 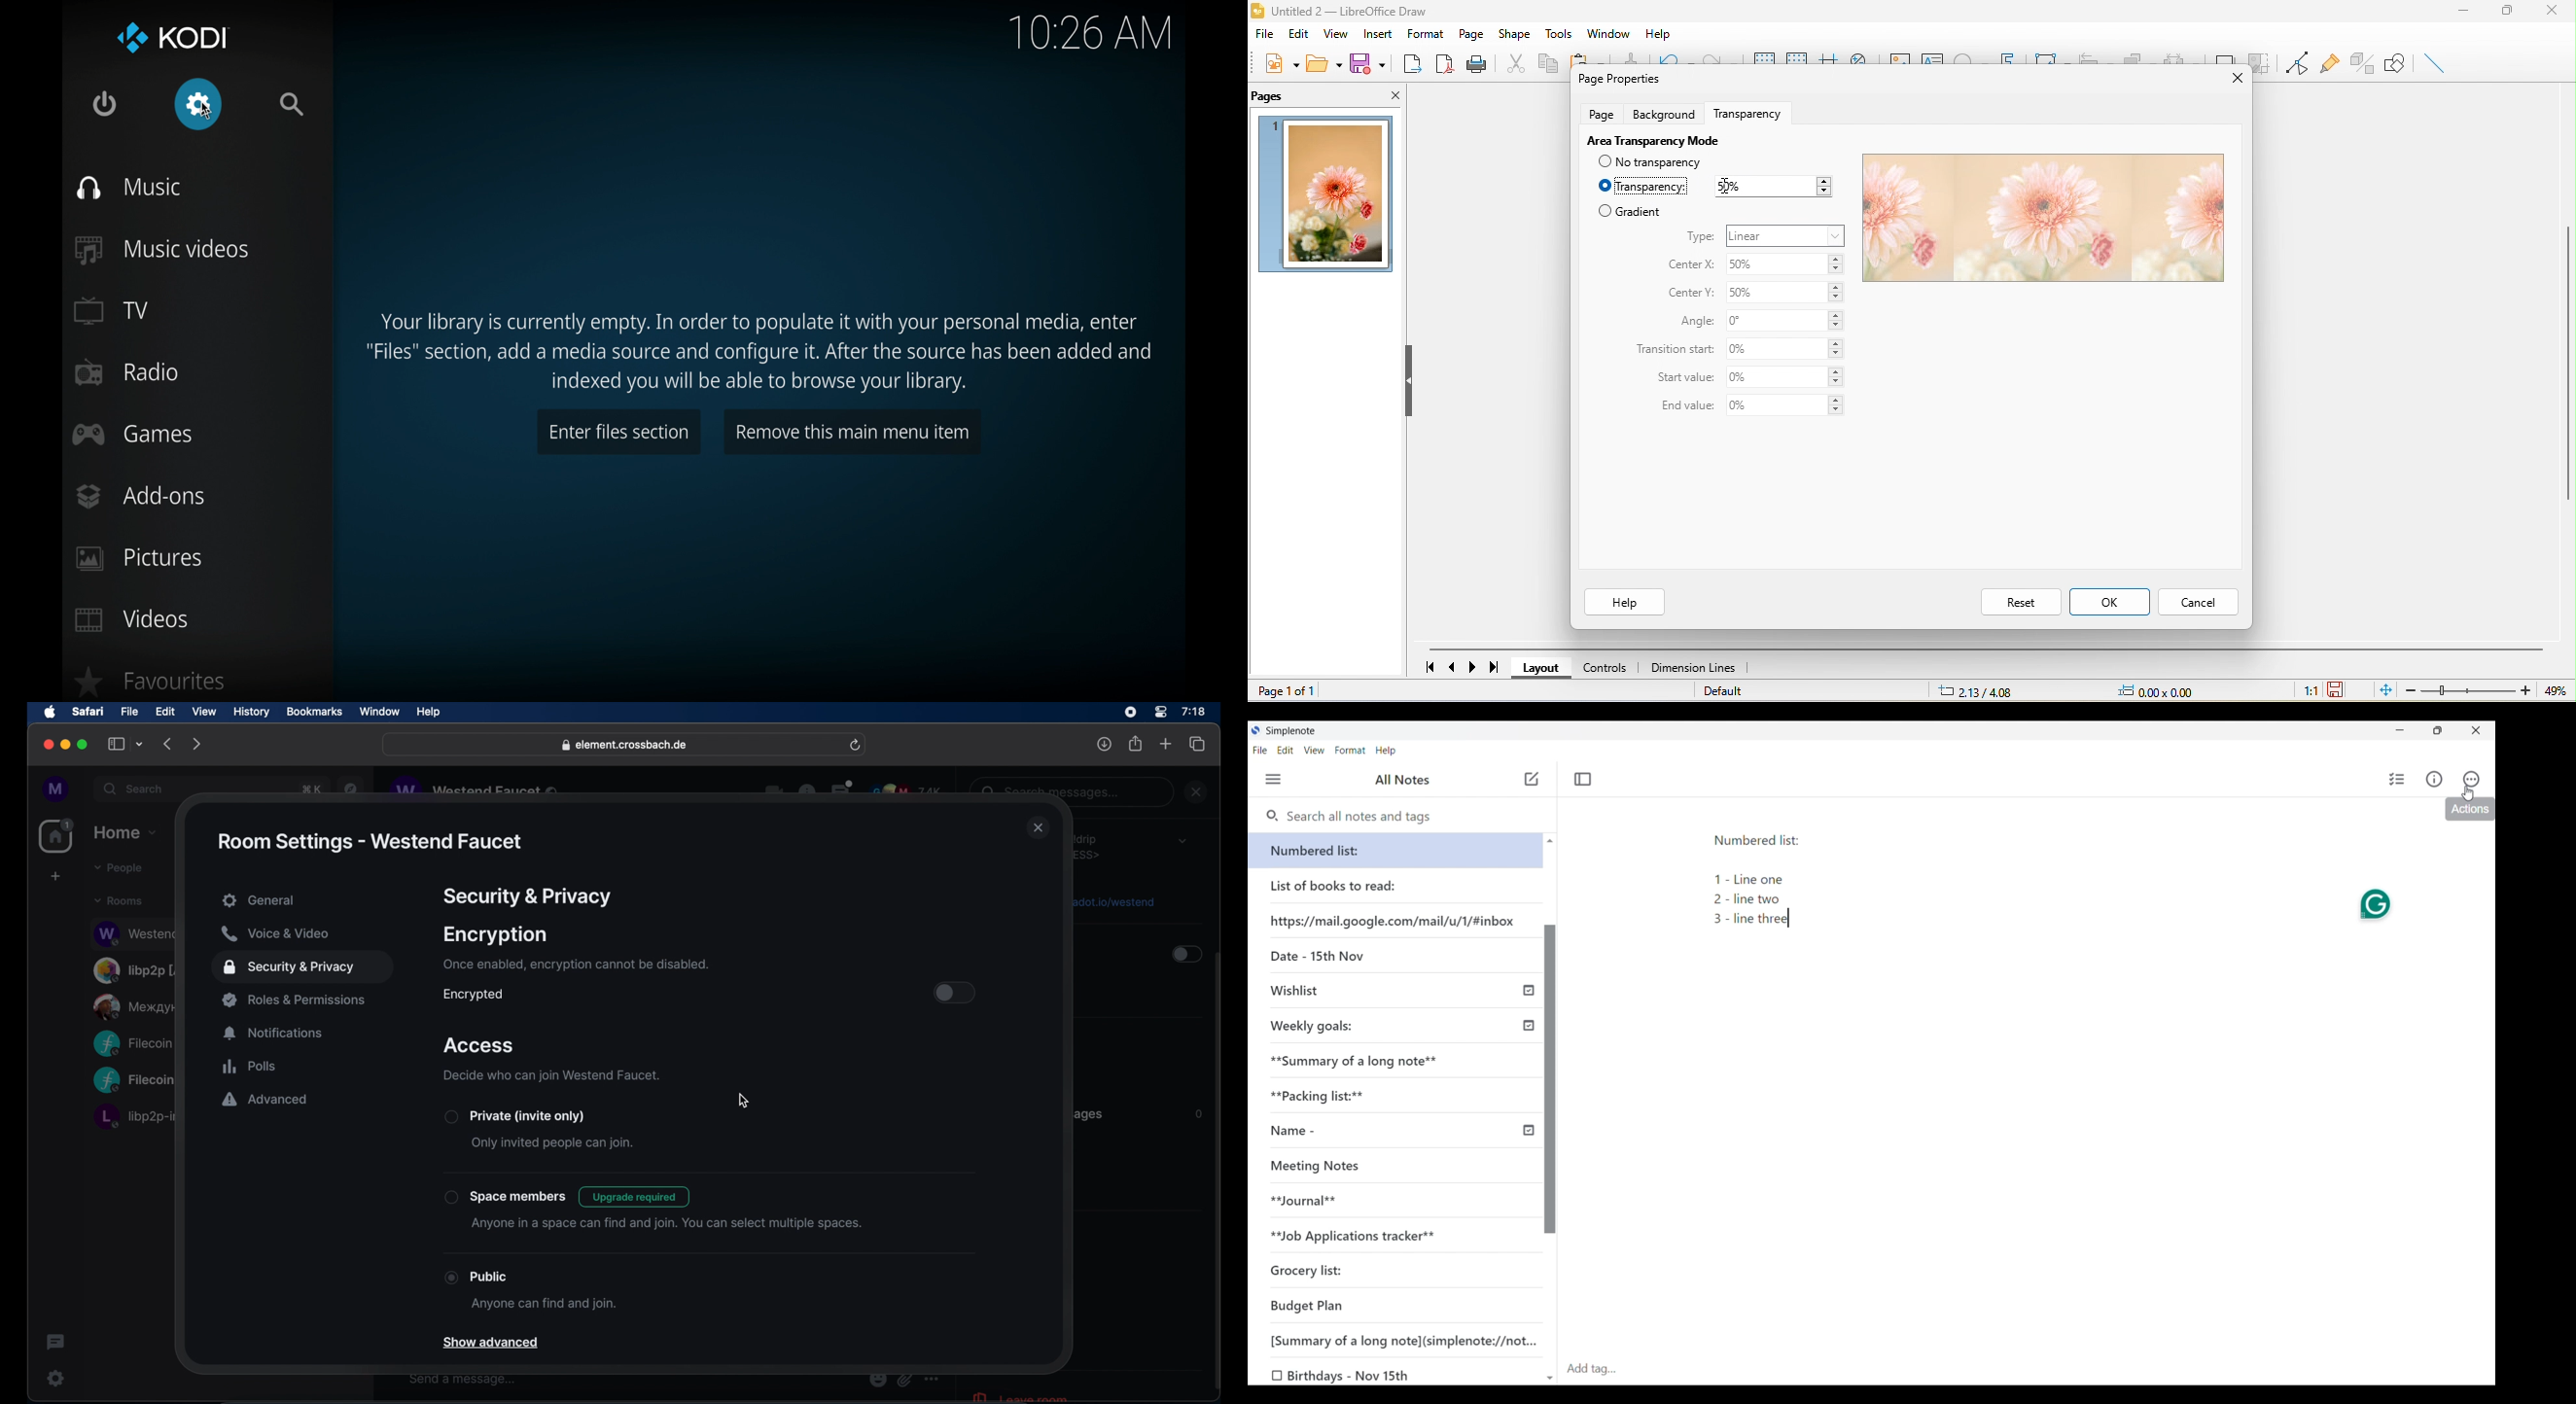 What do you see at coordinates (1366, 62) in the screenshot?
I see `save` at bounding box center [1366, 62].